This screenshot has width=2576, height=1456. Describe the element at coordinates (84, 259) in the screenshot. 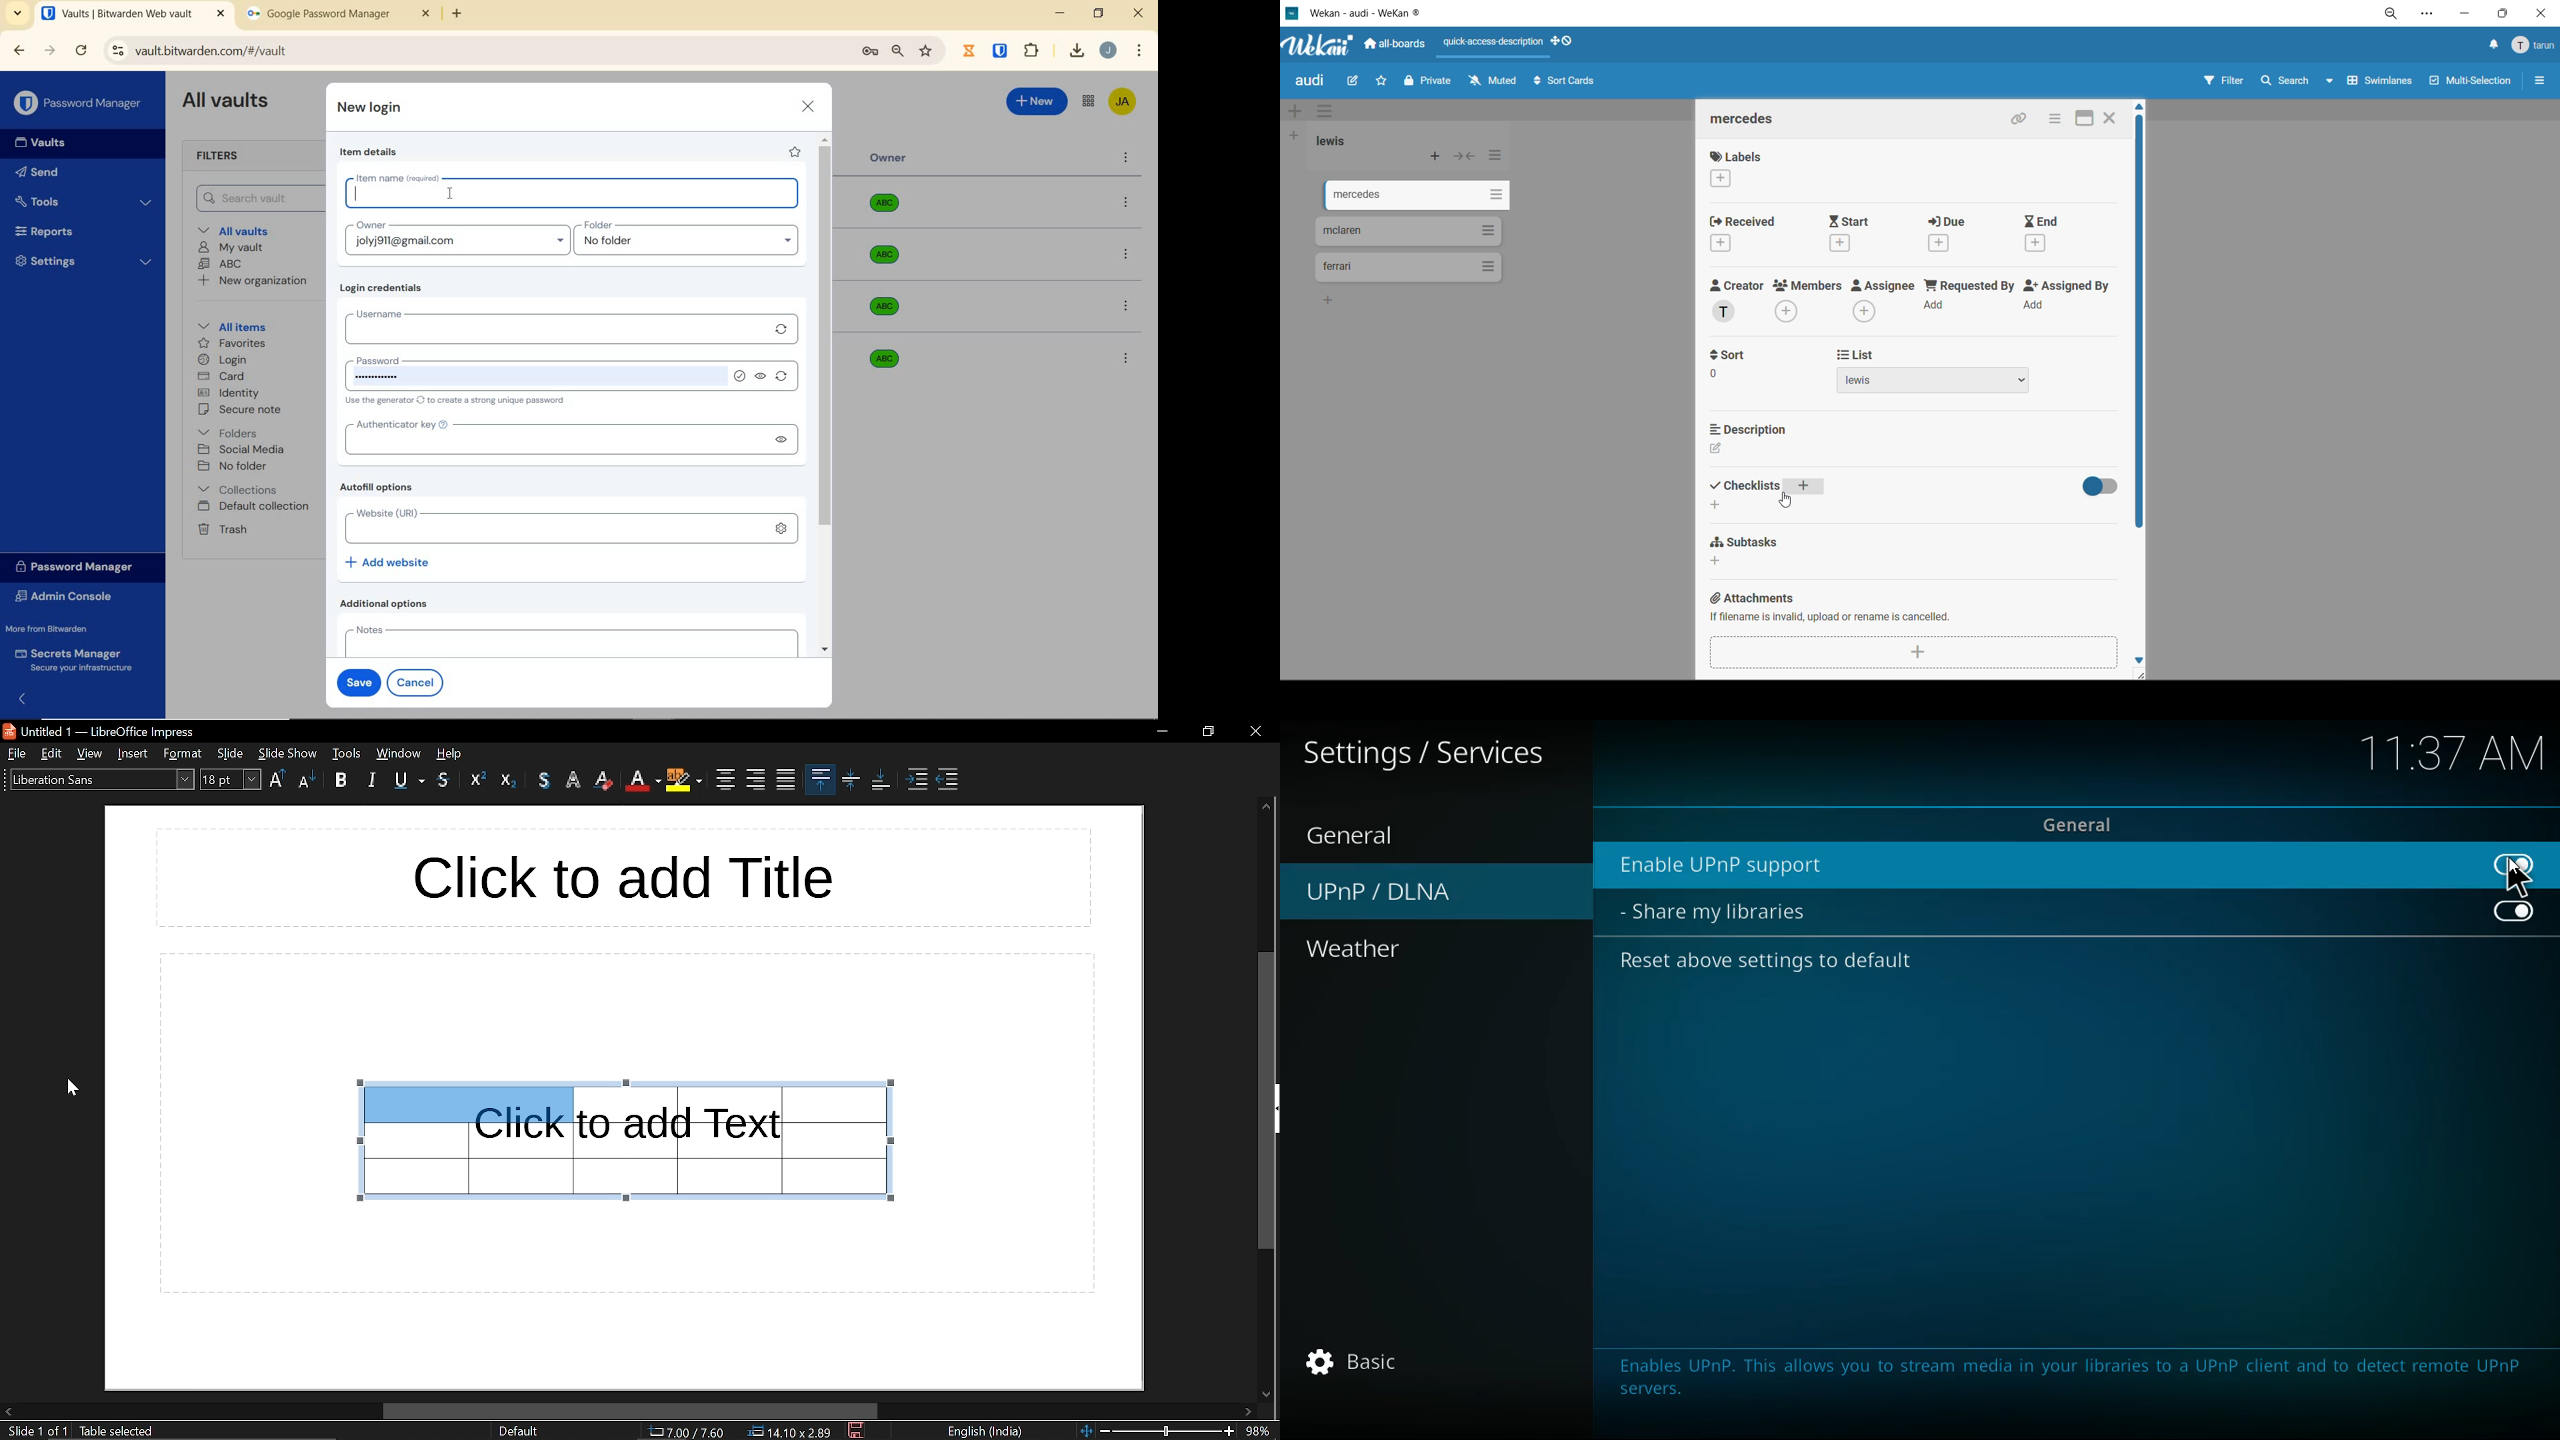

I see `Settings` at that location.